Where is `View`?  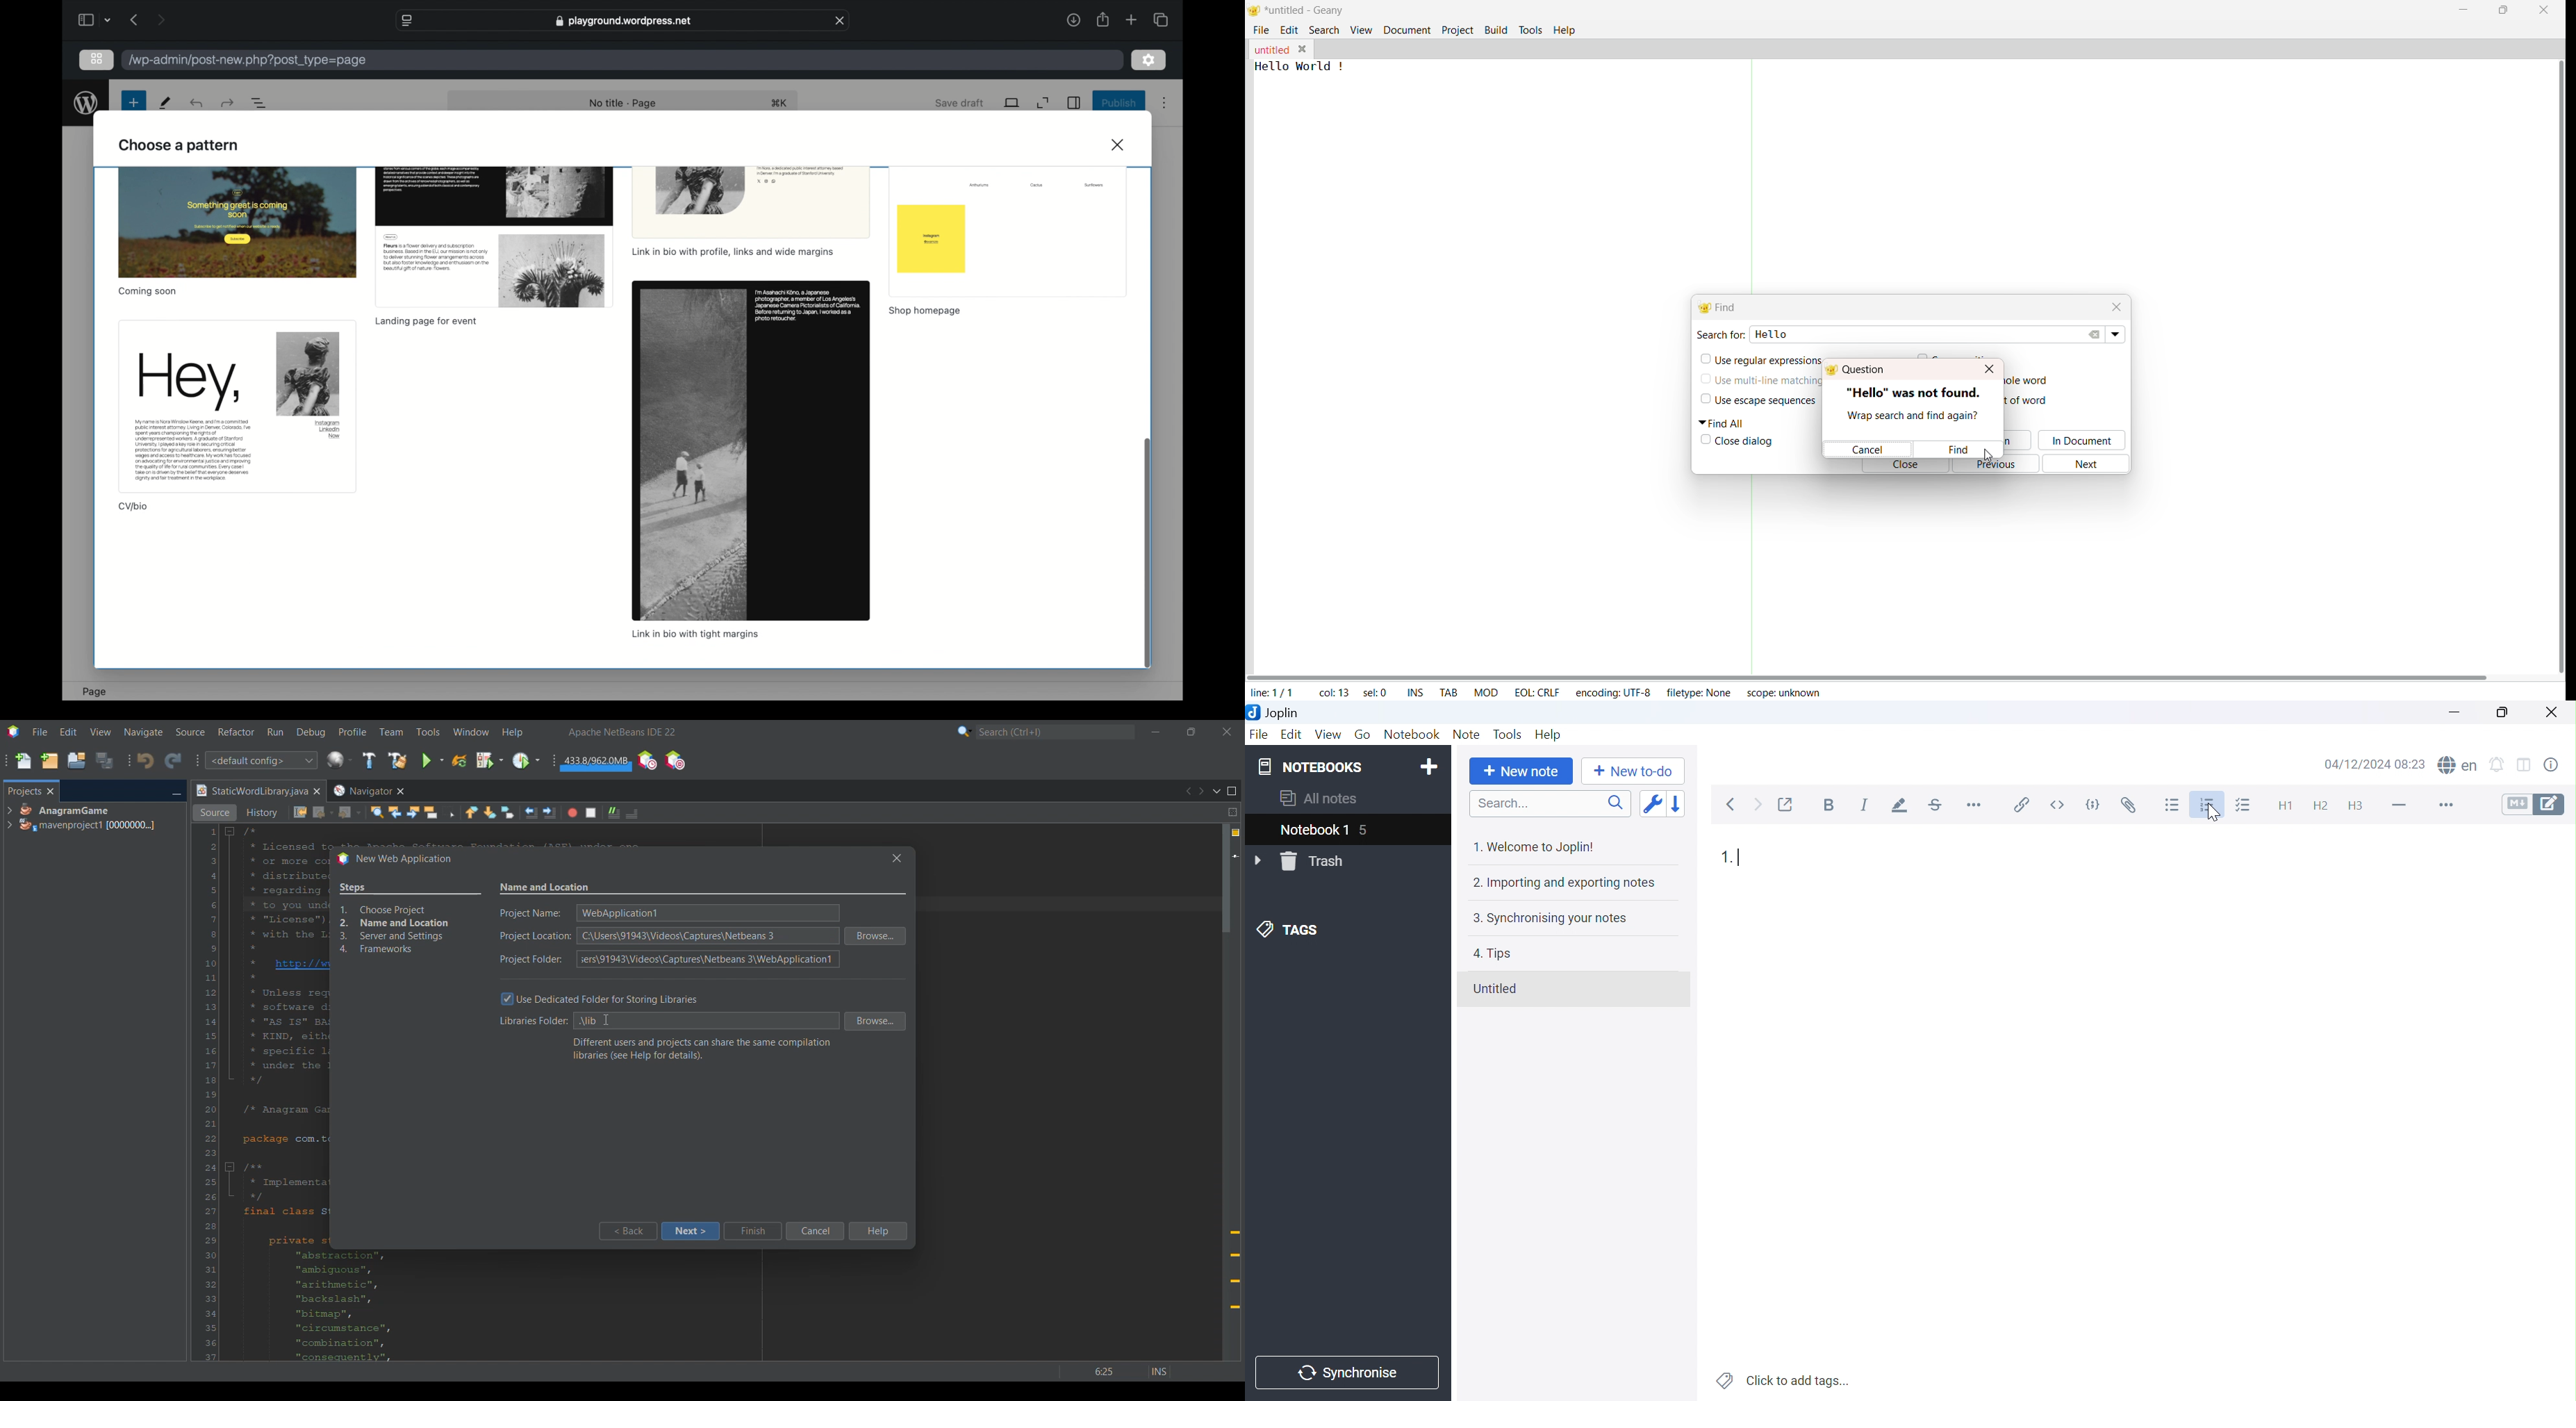
View is located at coordinates (1330, 734).